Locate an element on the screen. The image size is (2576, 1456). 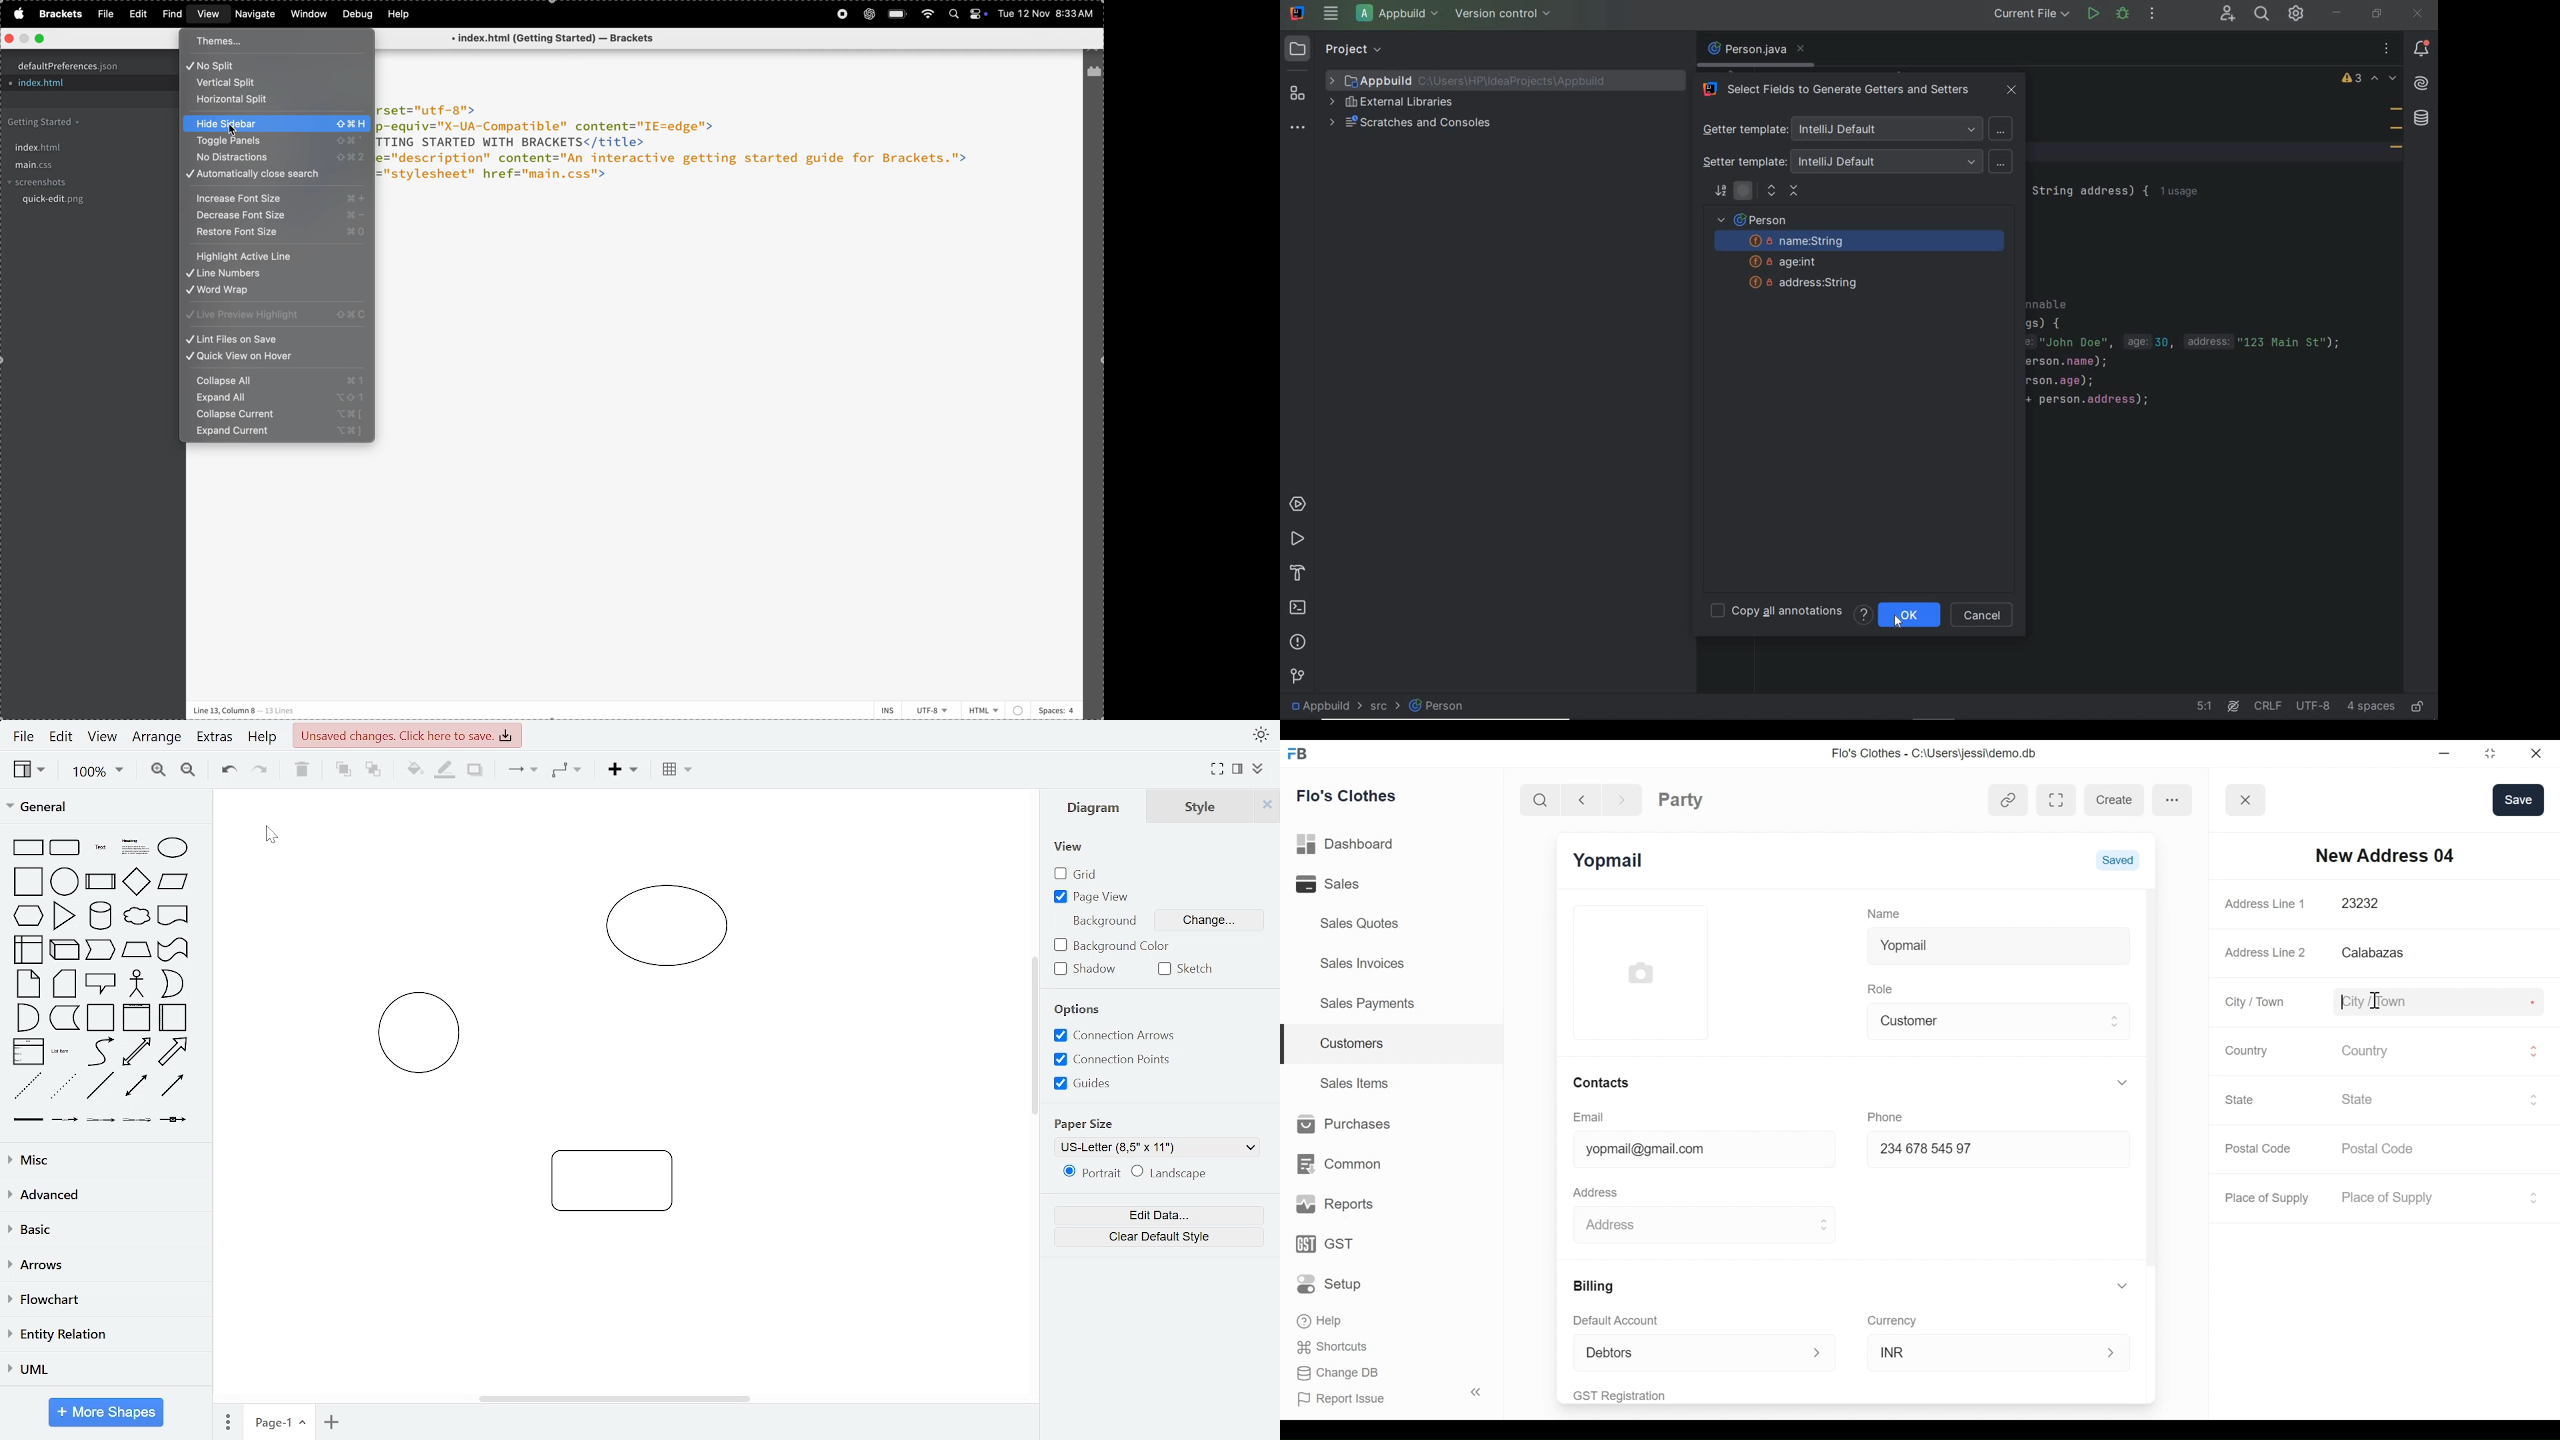
UML is located at coordinates (103, 1369).